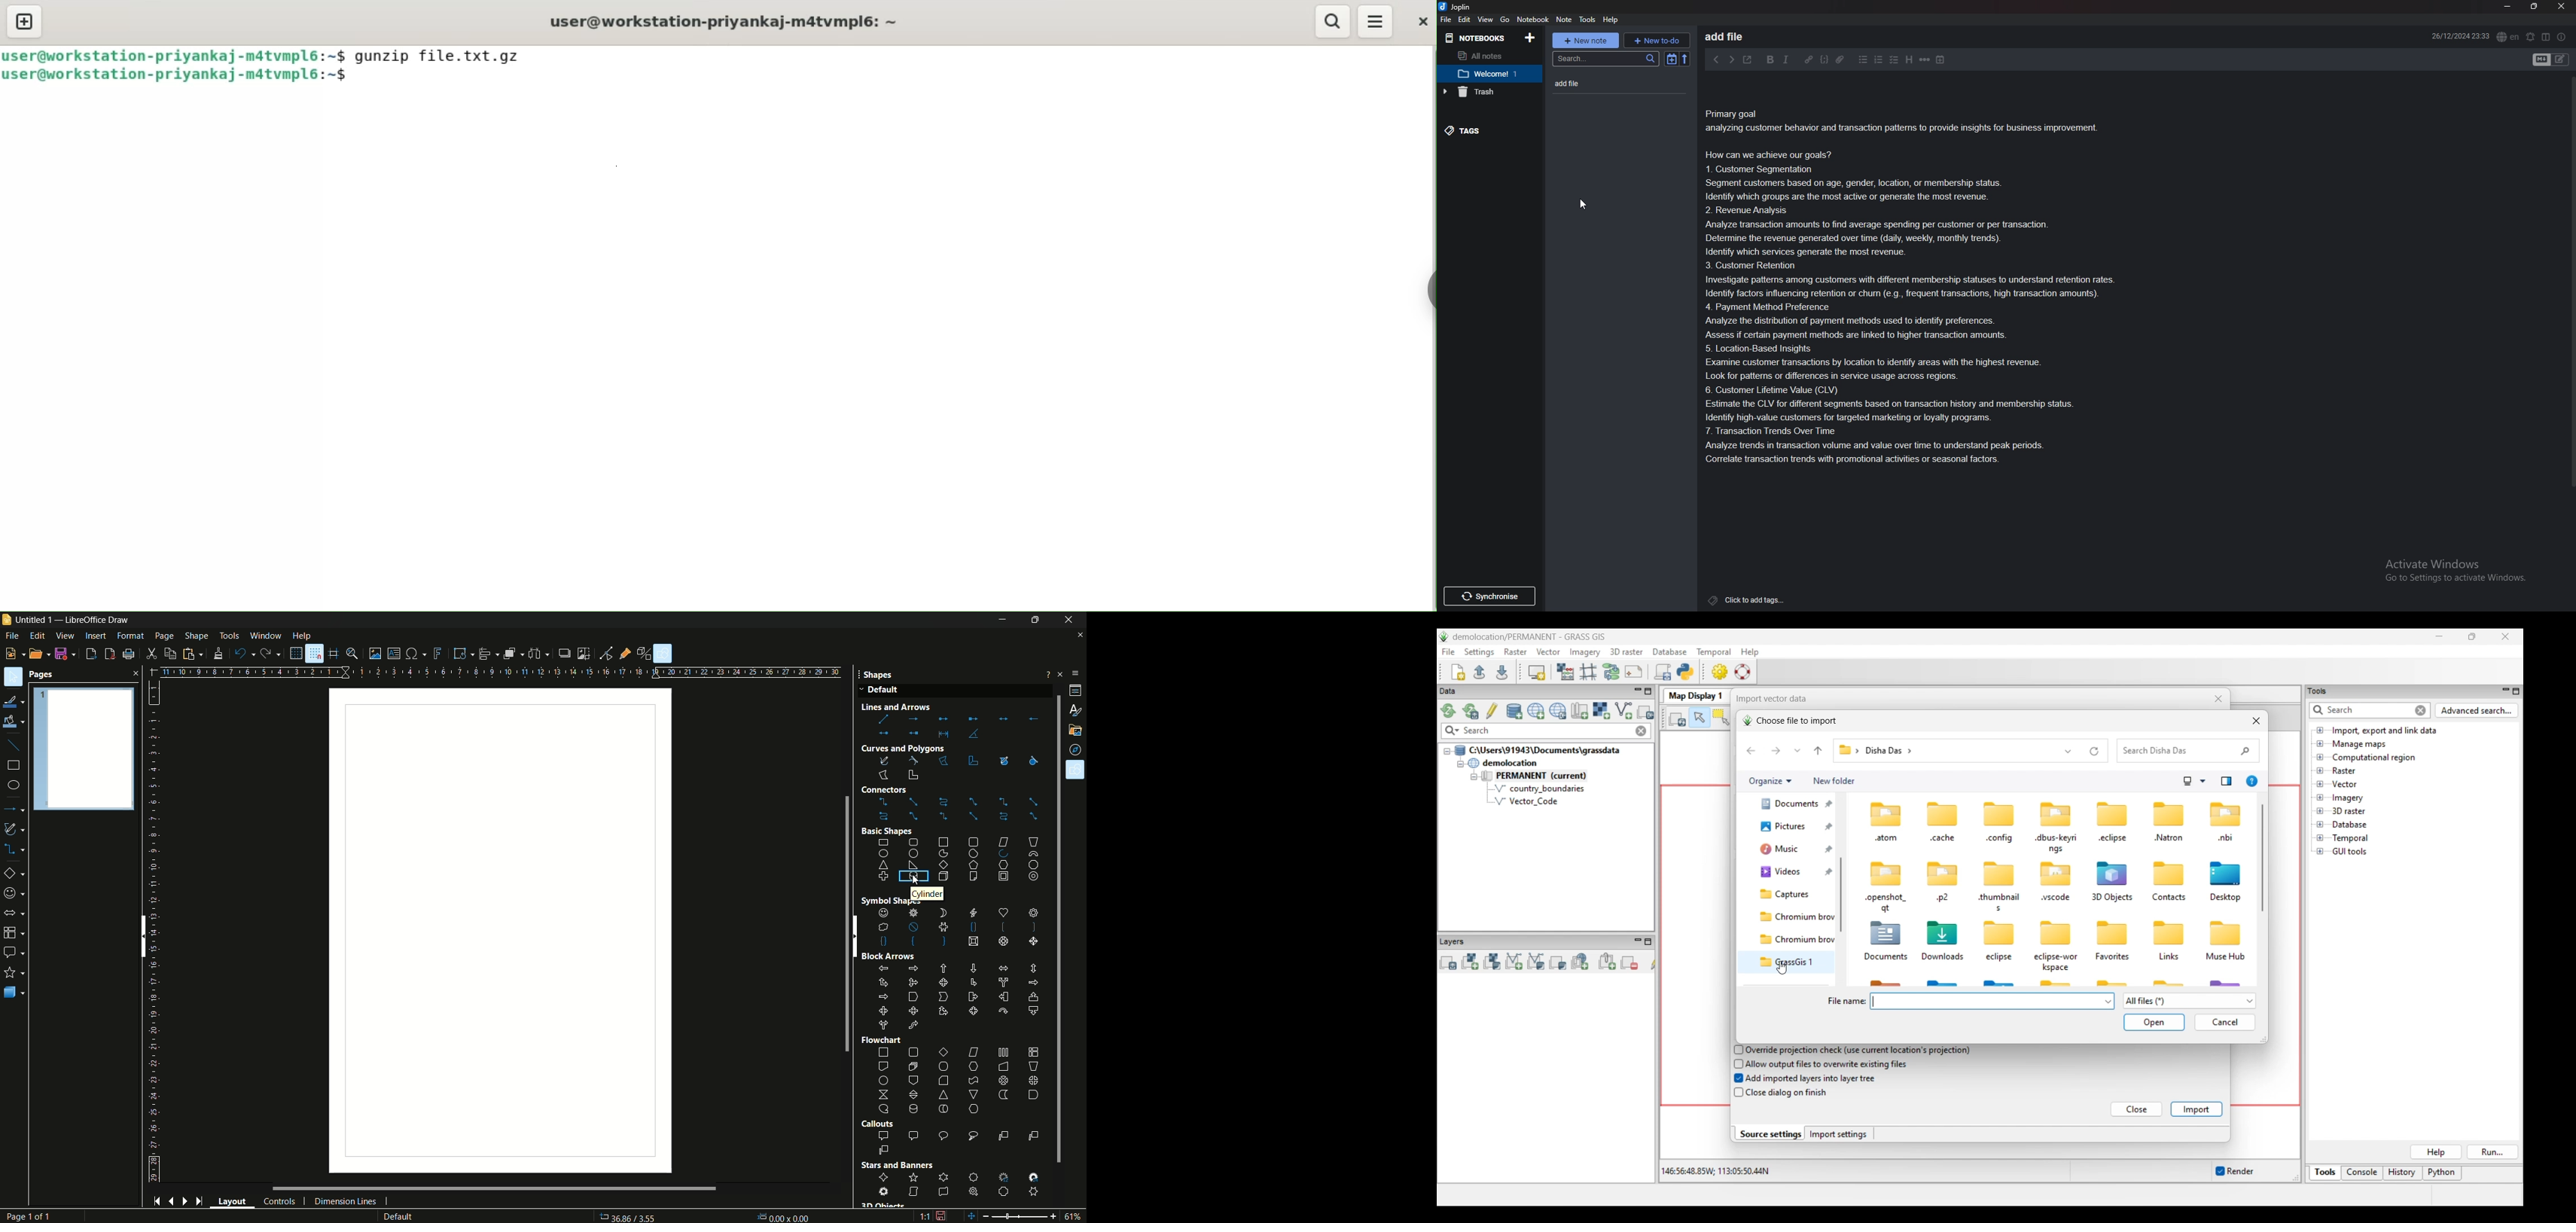 The image size is (2576, 1232). What do you see at coordinates (1925, 59) in the screenshot?
I see `Horizontal rule` at bounding box center [1925, 59].